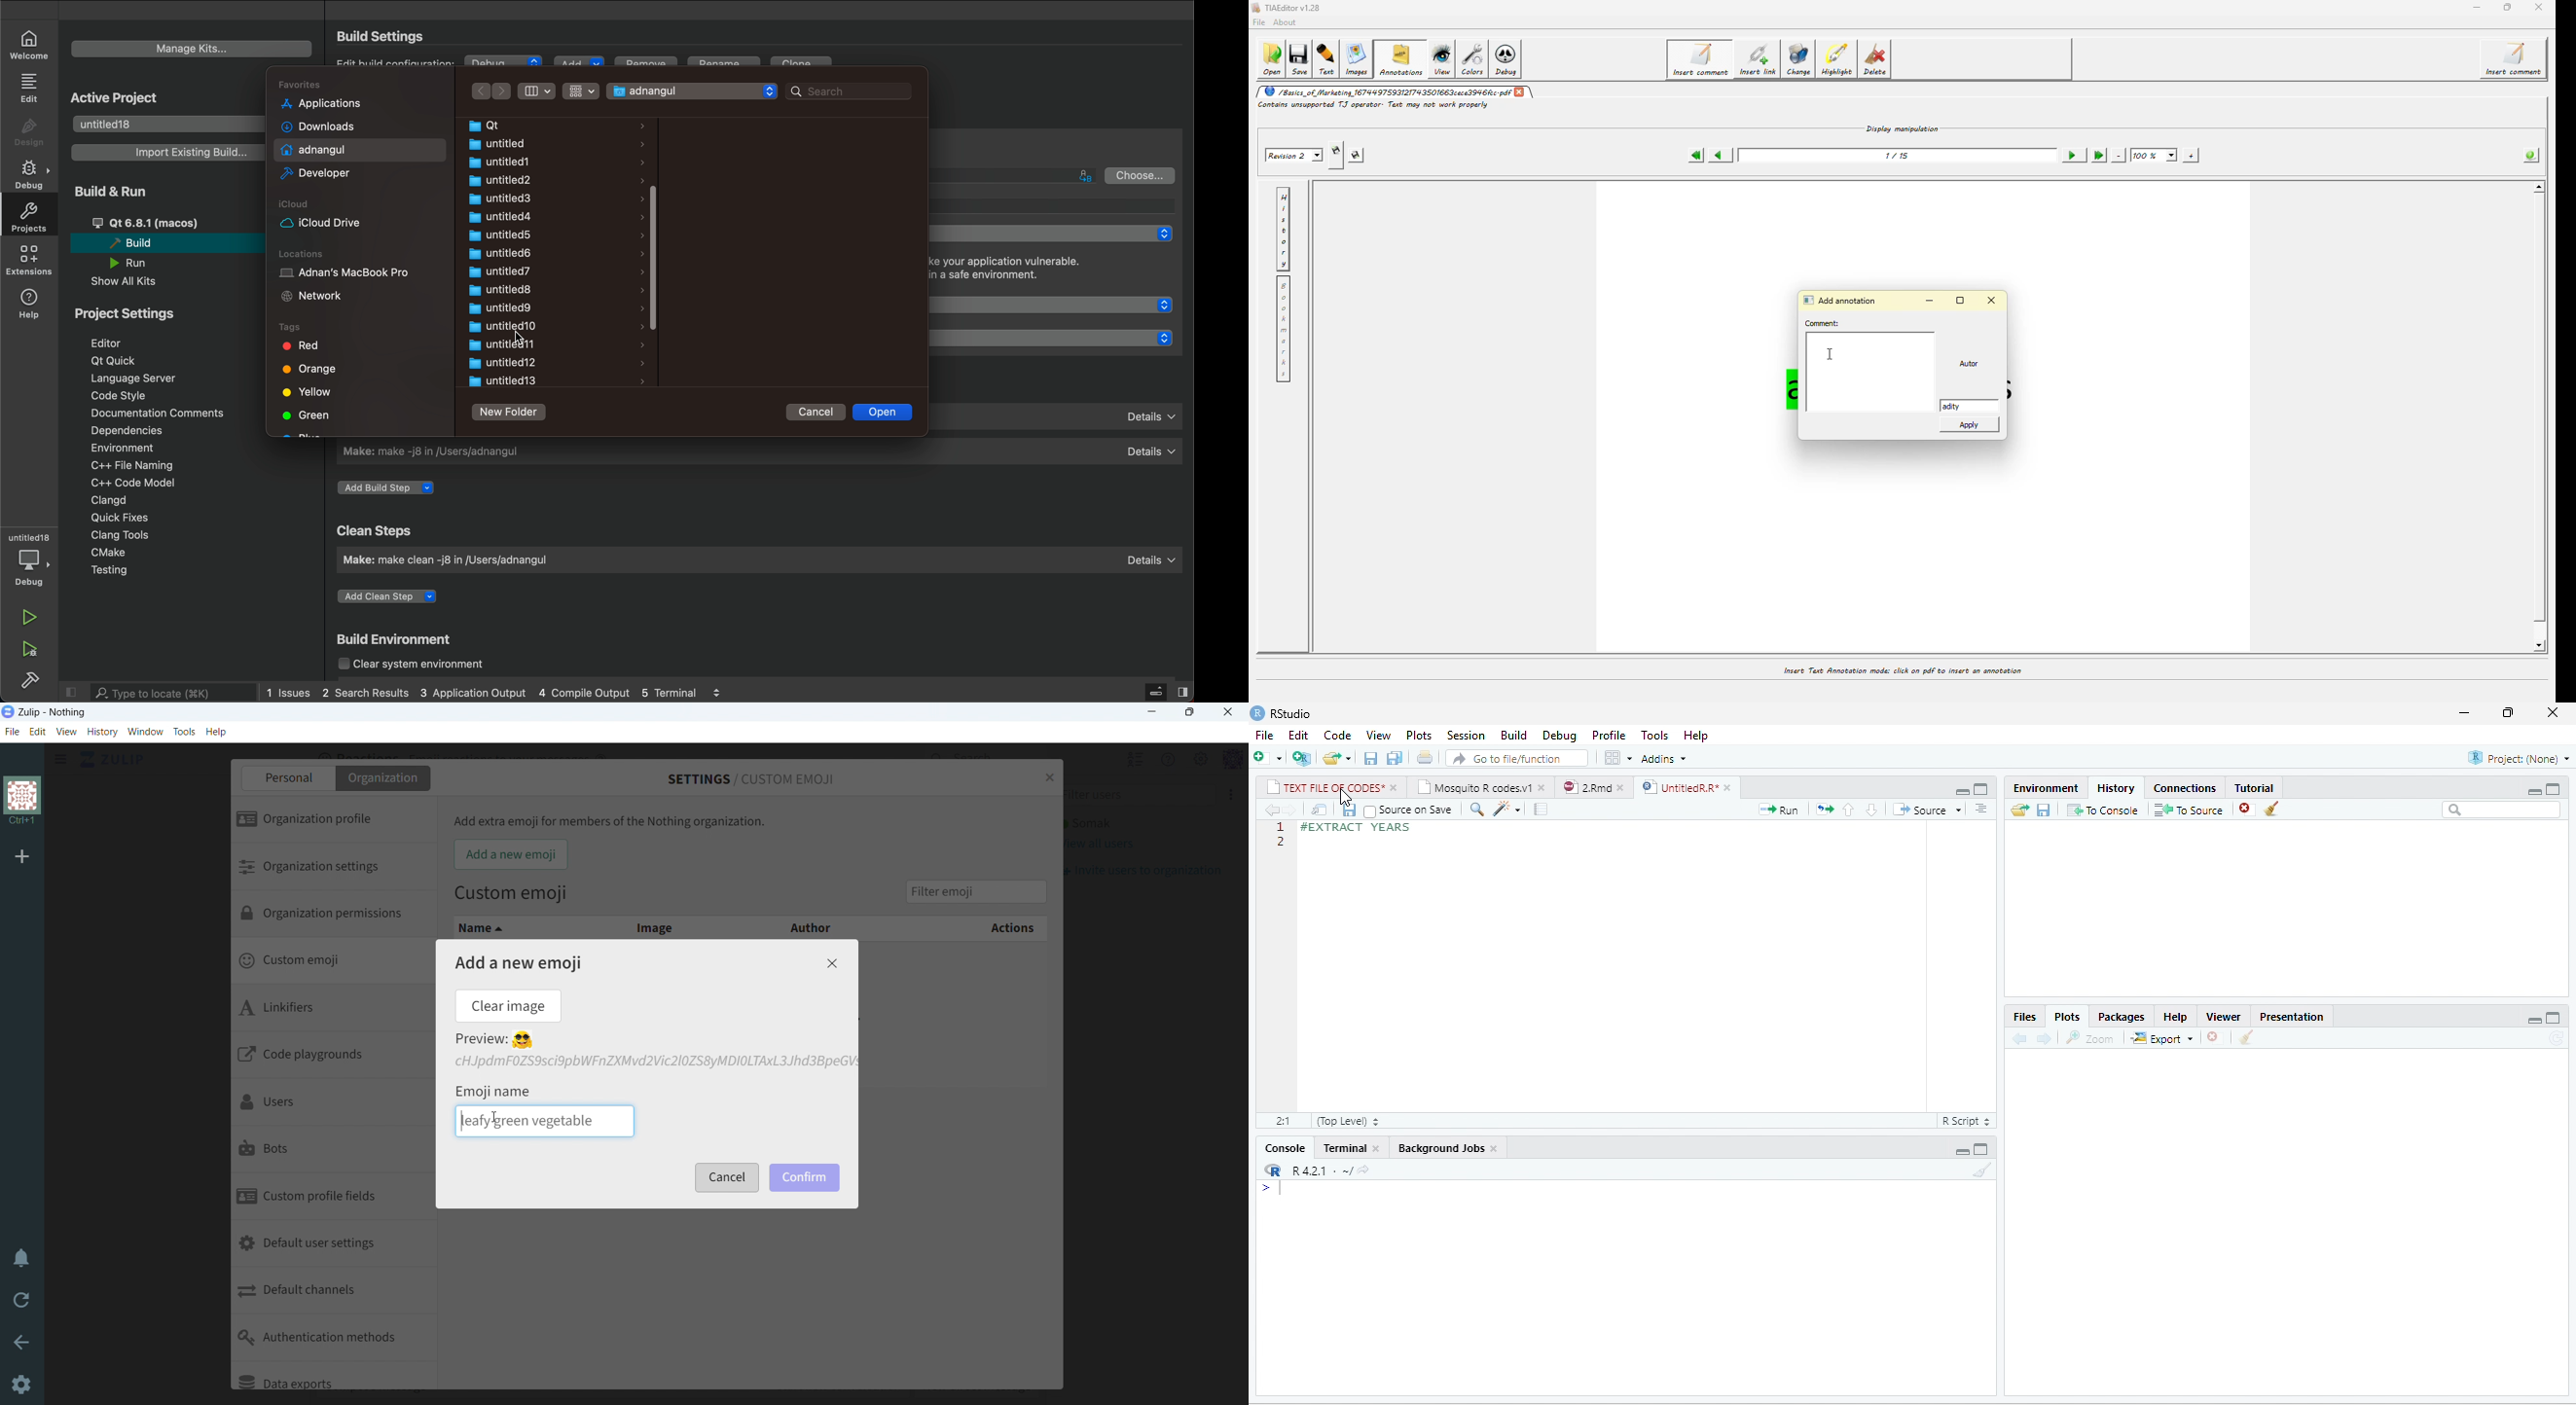 The width and height of the screenshot is (2576, 1428). I want to click on edit, so click(38, 732).